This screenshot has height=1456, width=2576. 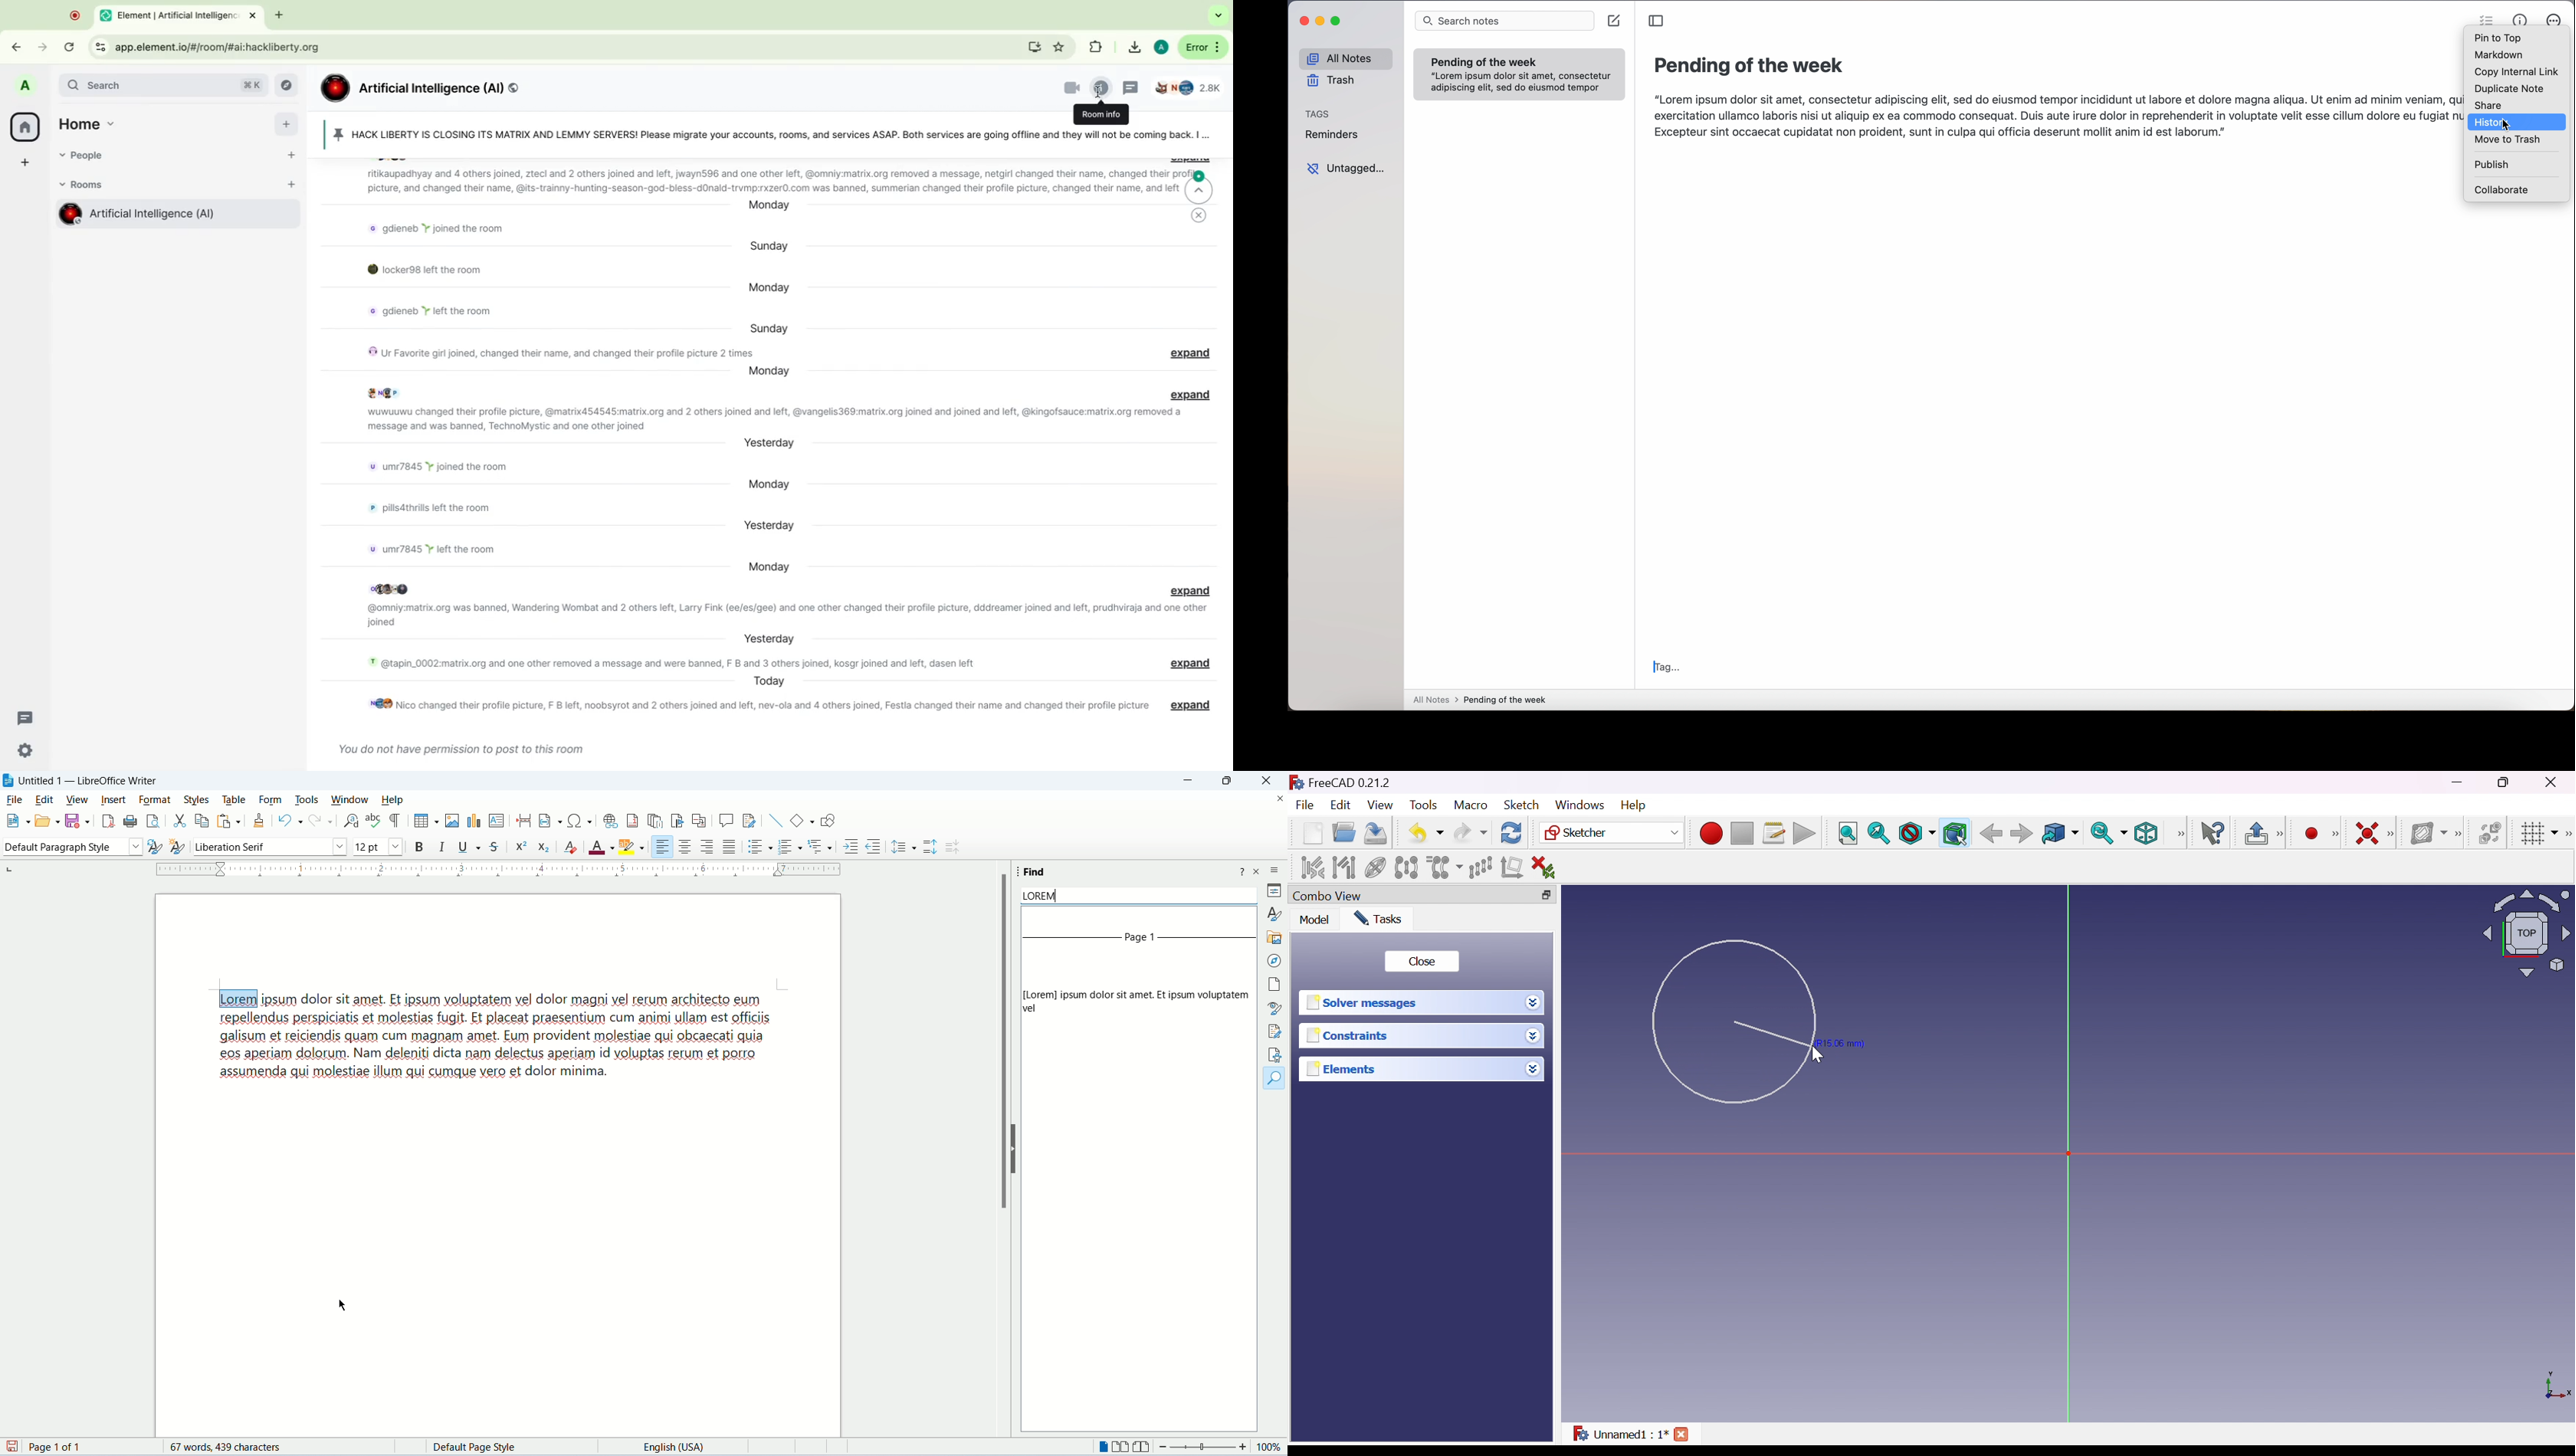 What do you see at coordinates (1219, 15) in the screenshot?
I see `search tabs` at bounding box center [1219, 15].